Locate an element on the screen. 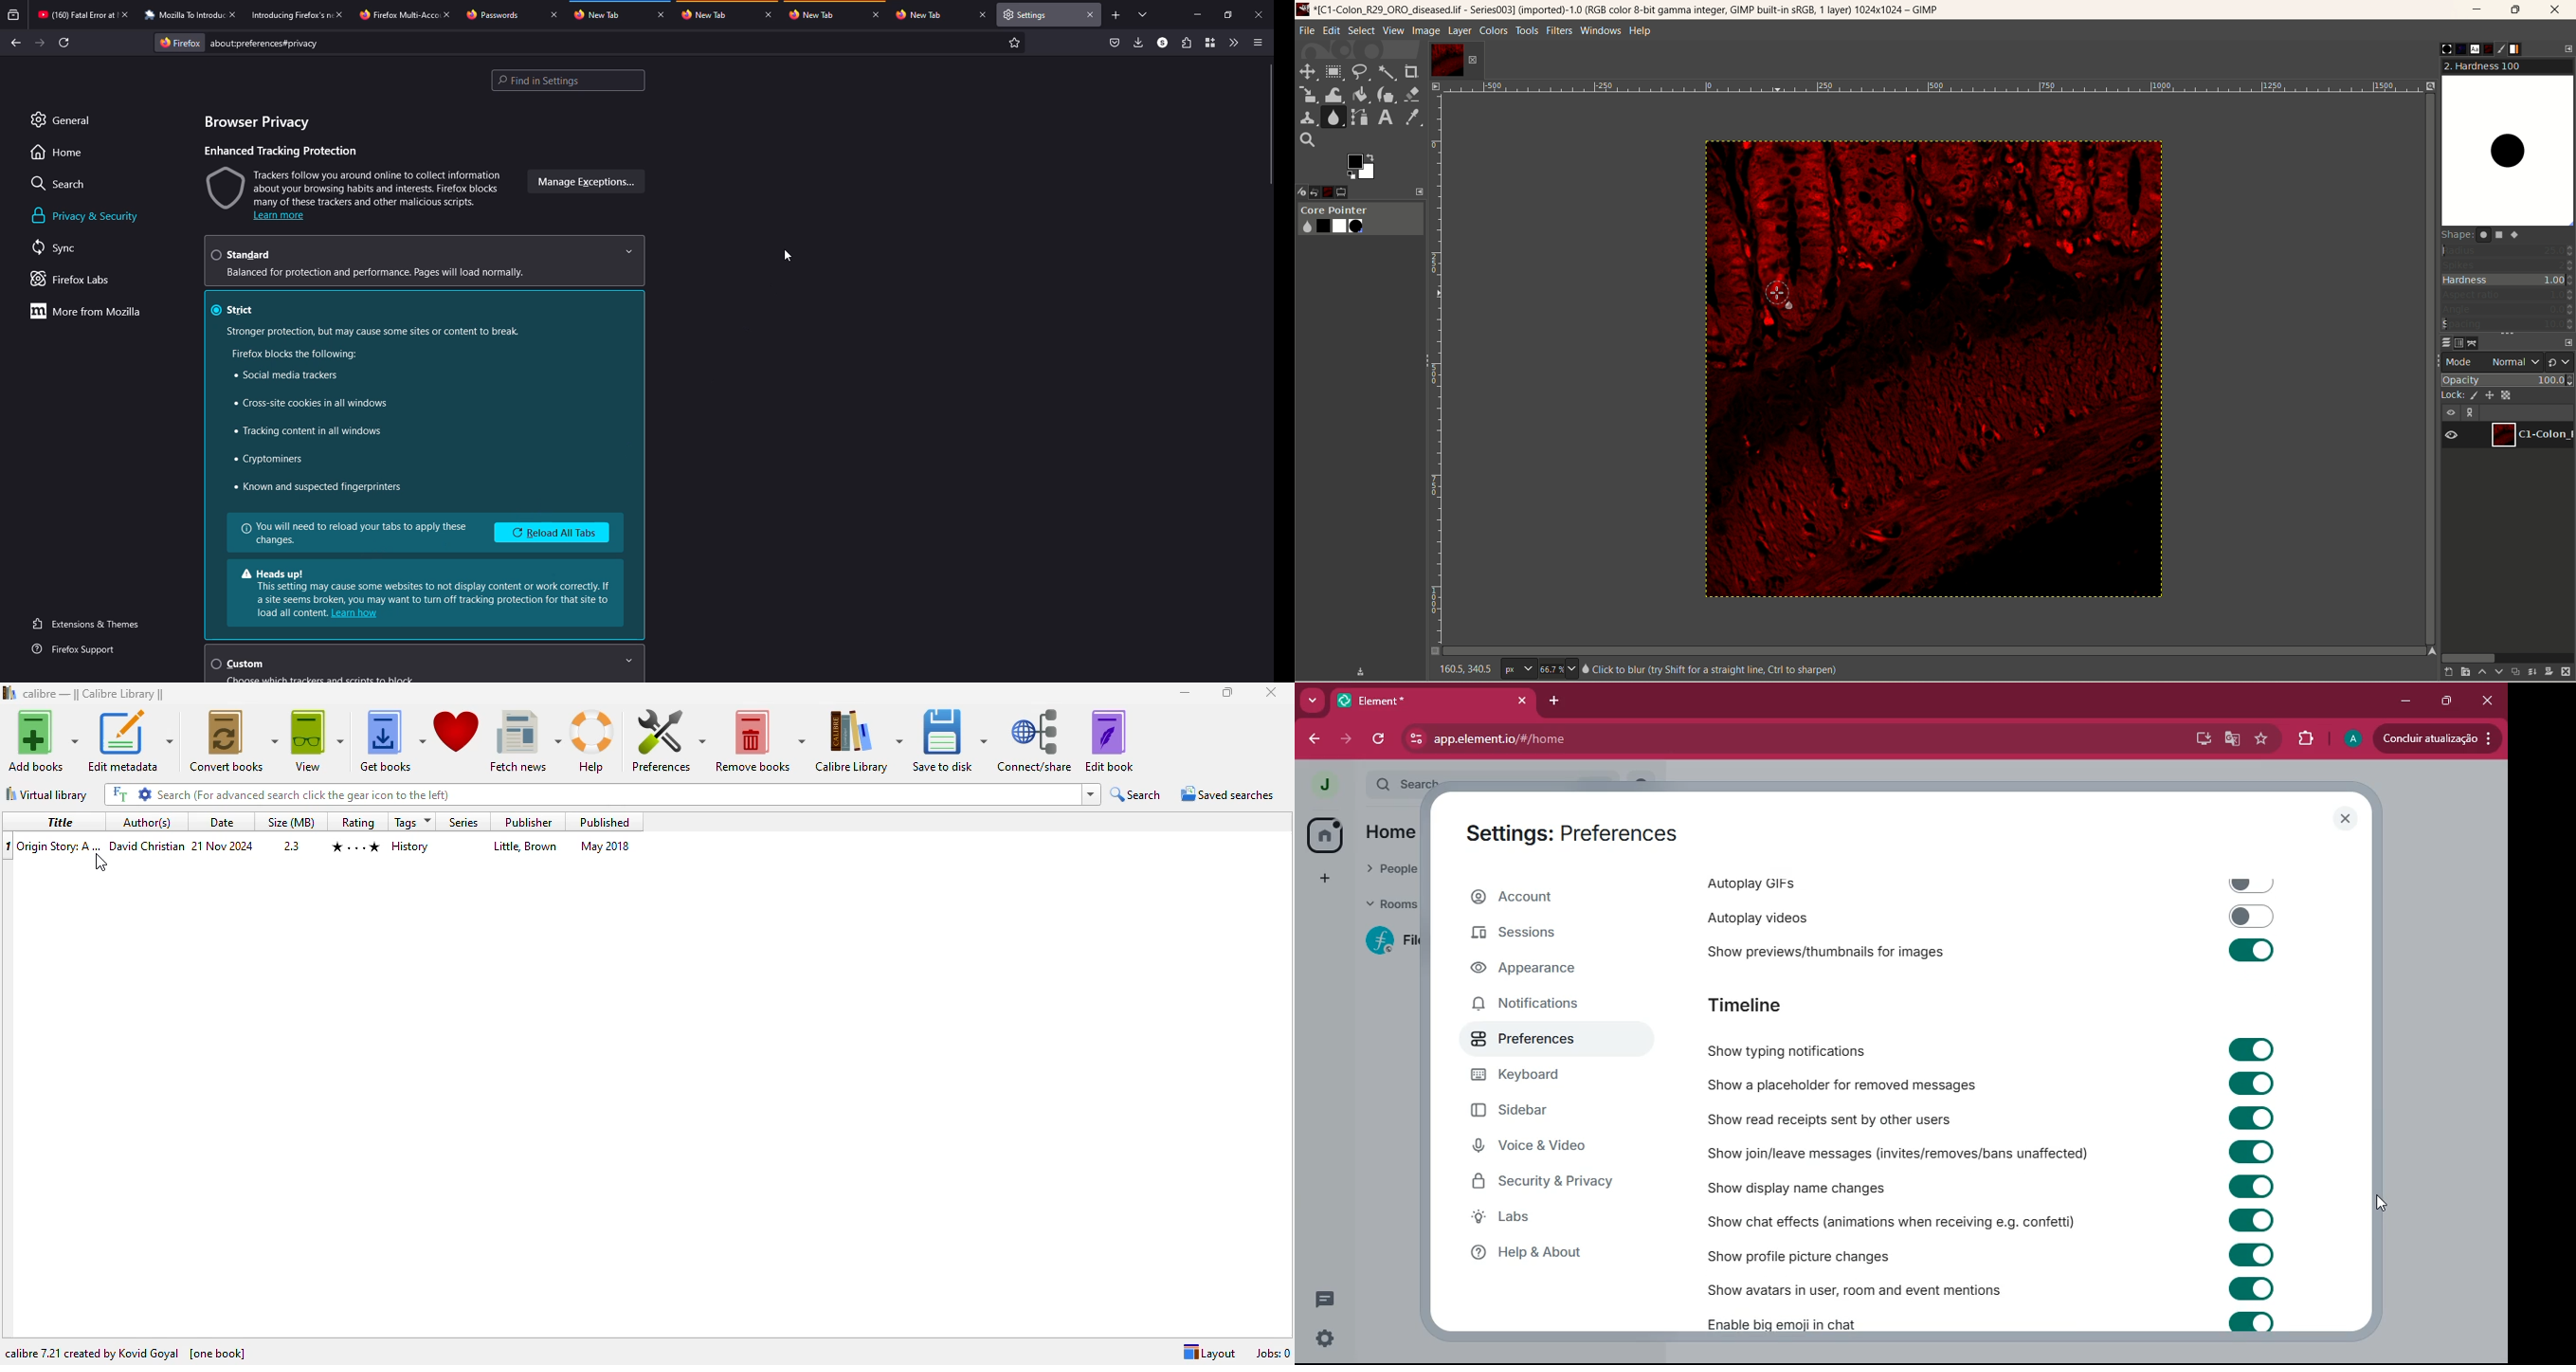 The width and height of the screenshot is (2576, 1372). remove books is located at coordinates (760, 740).